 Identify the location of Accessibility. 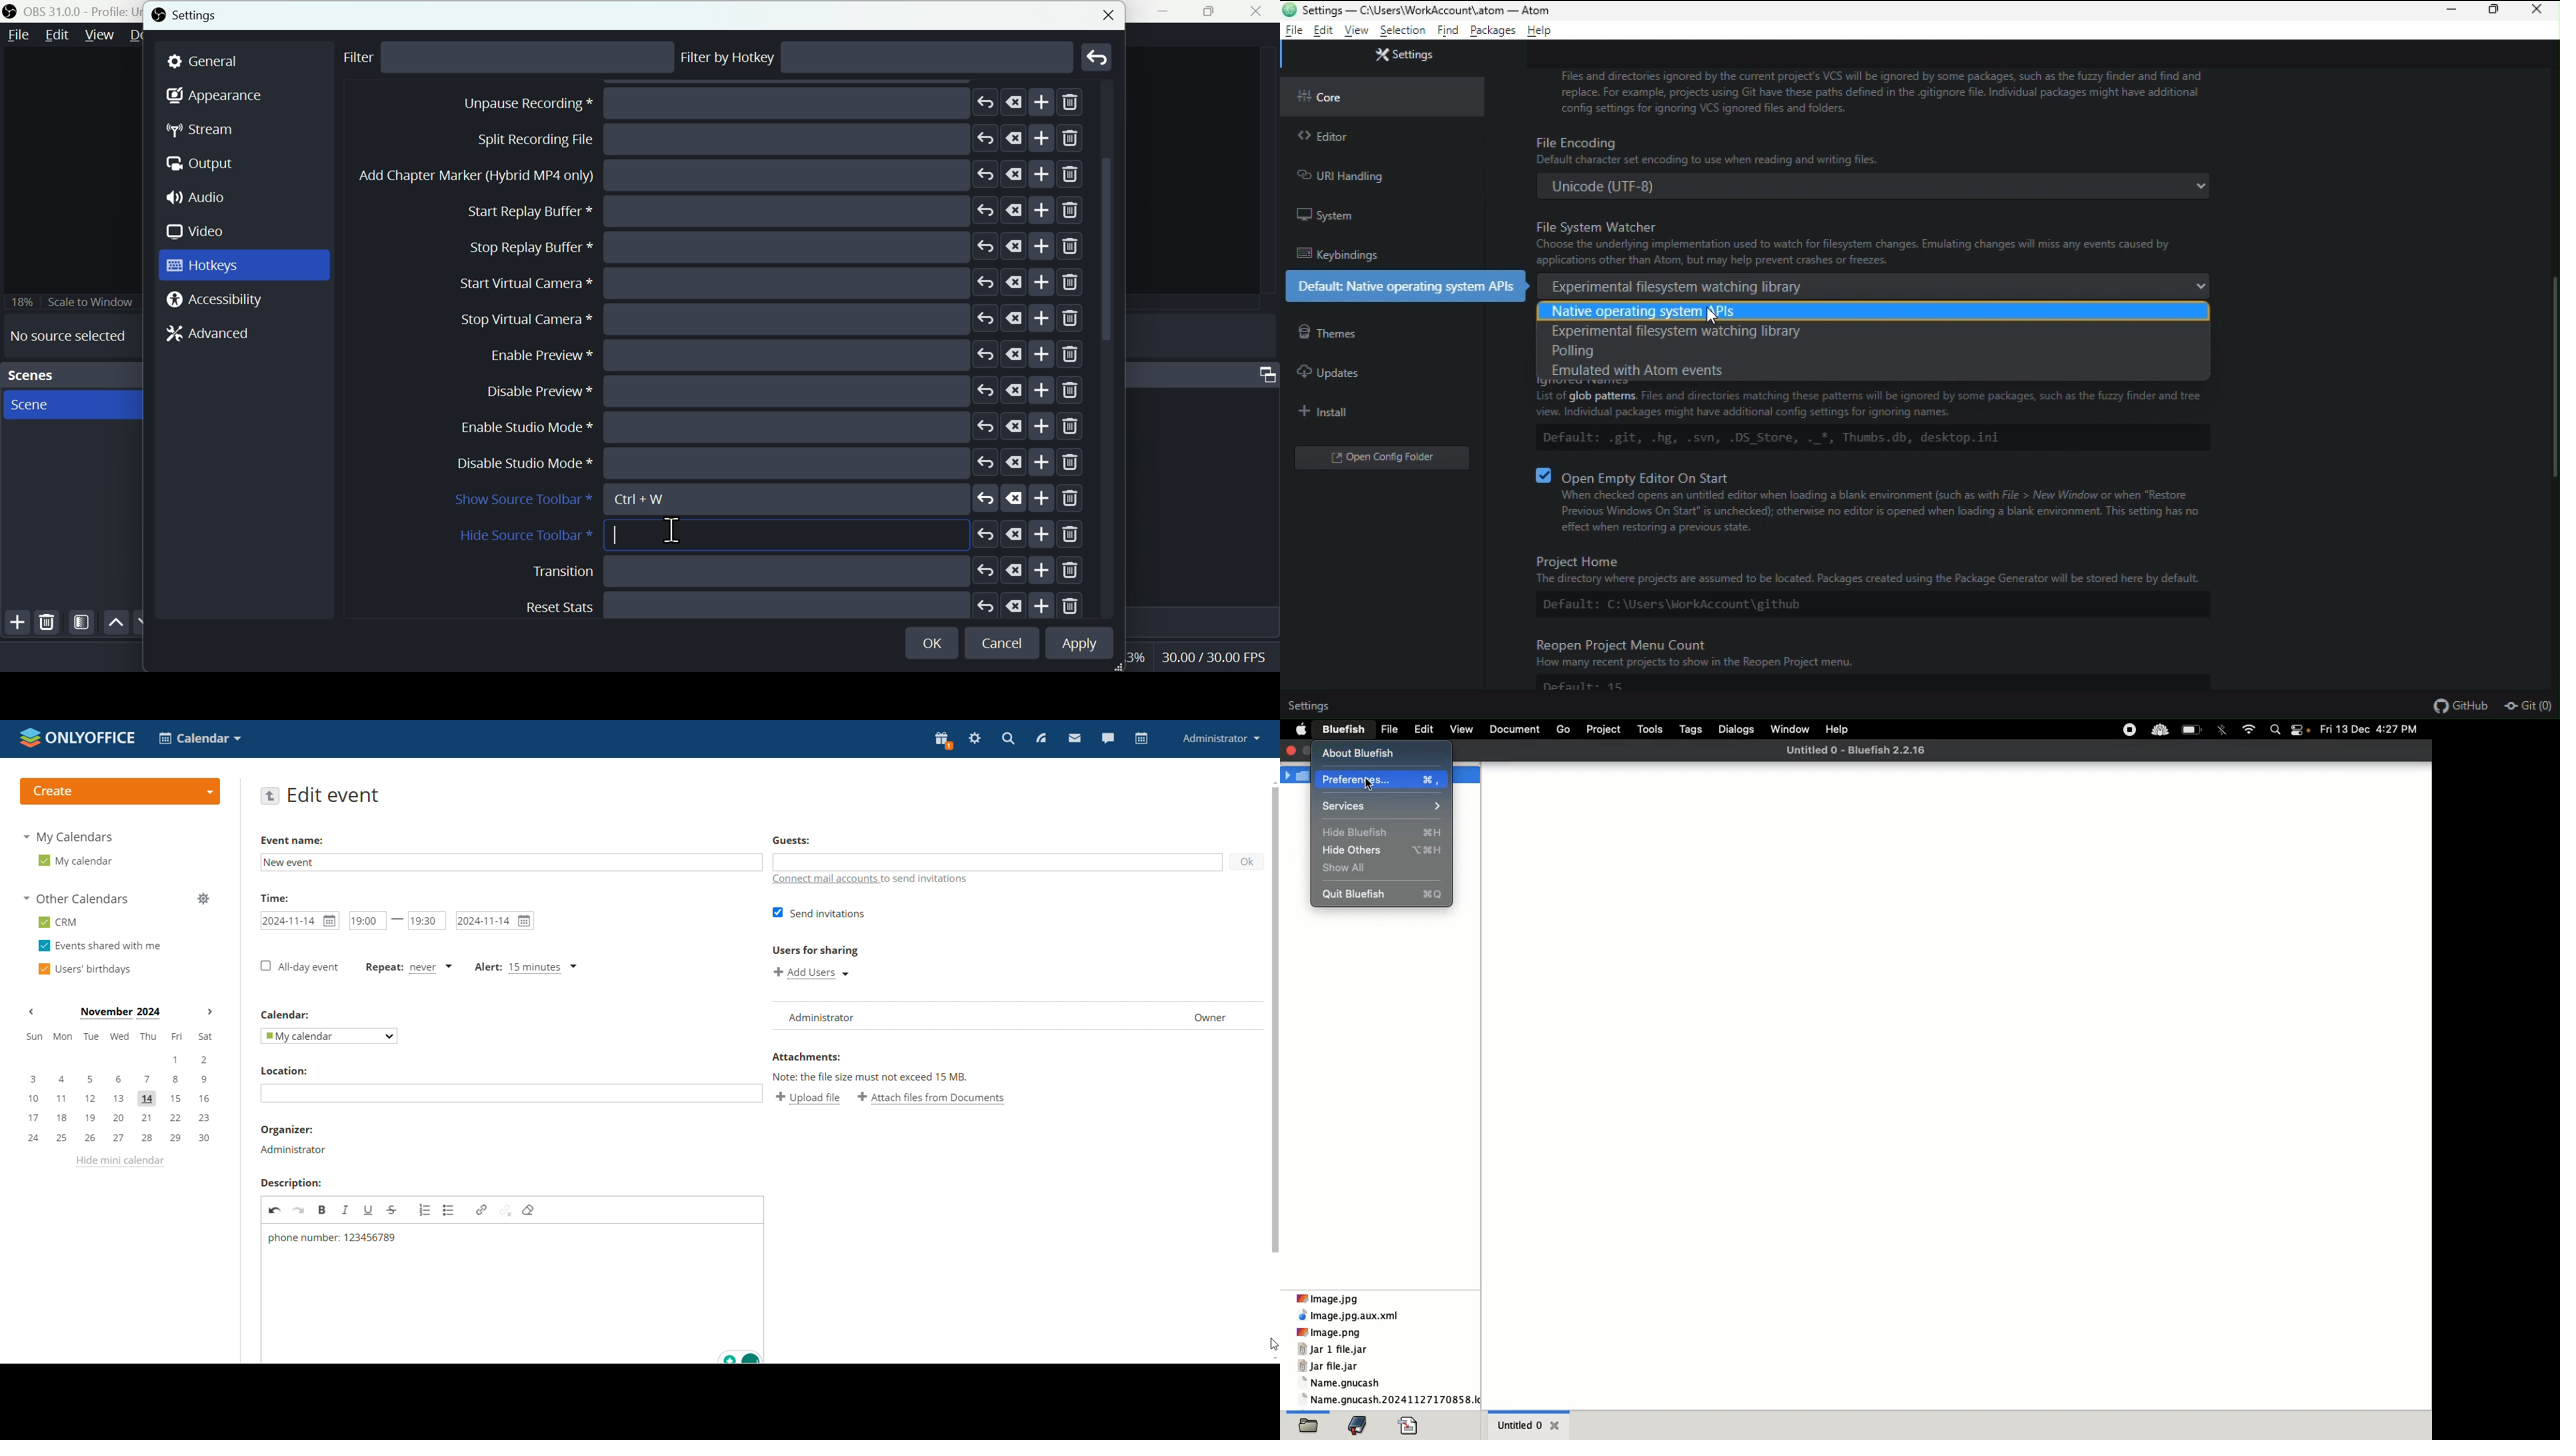
(219, 301).